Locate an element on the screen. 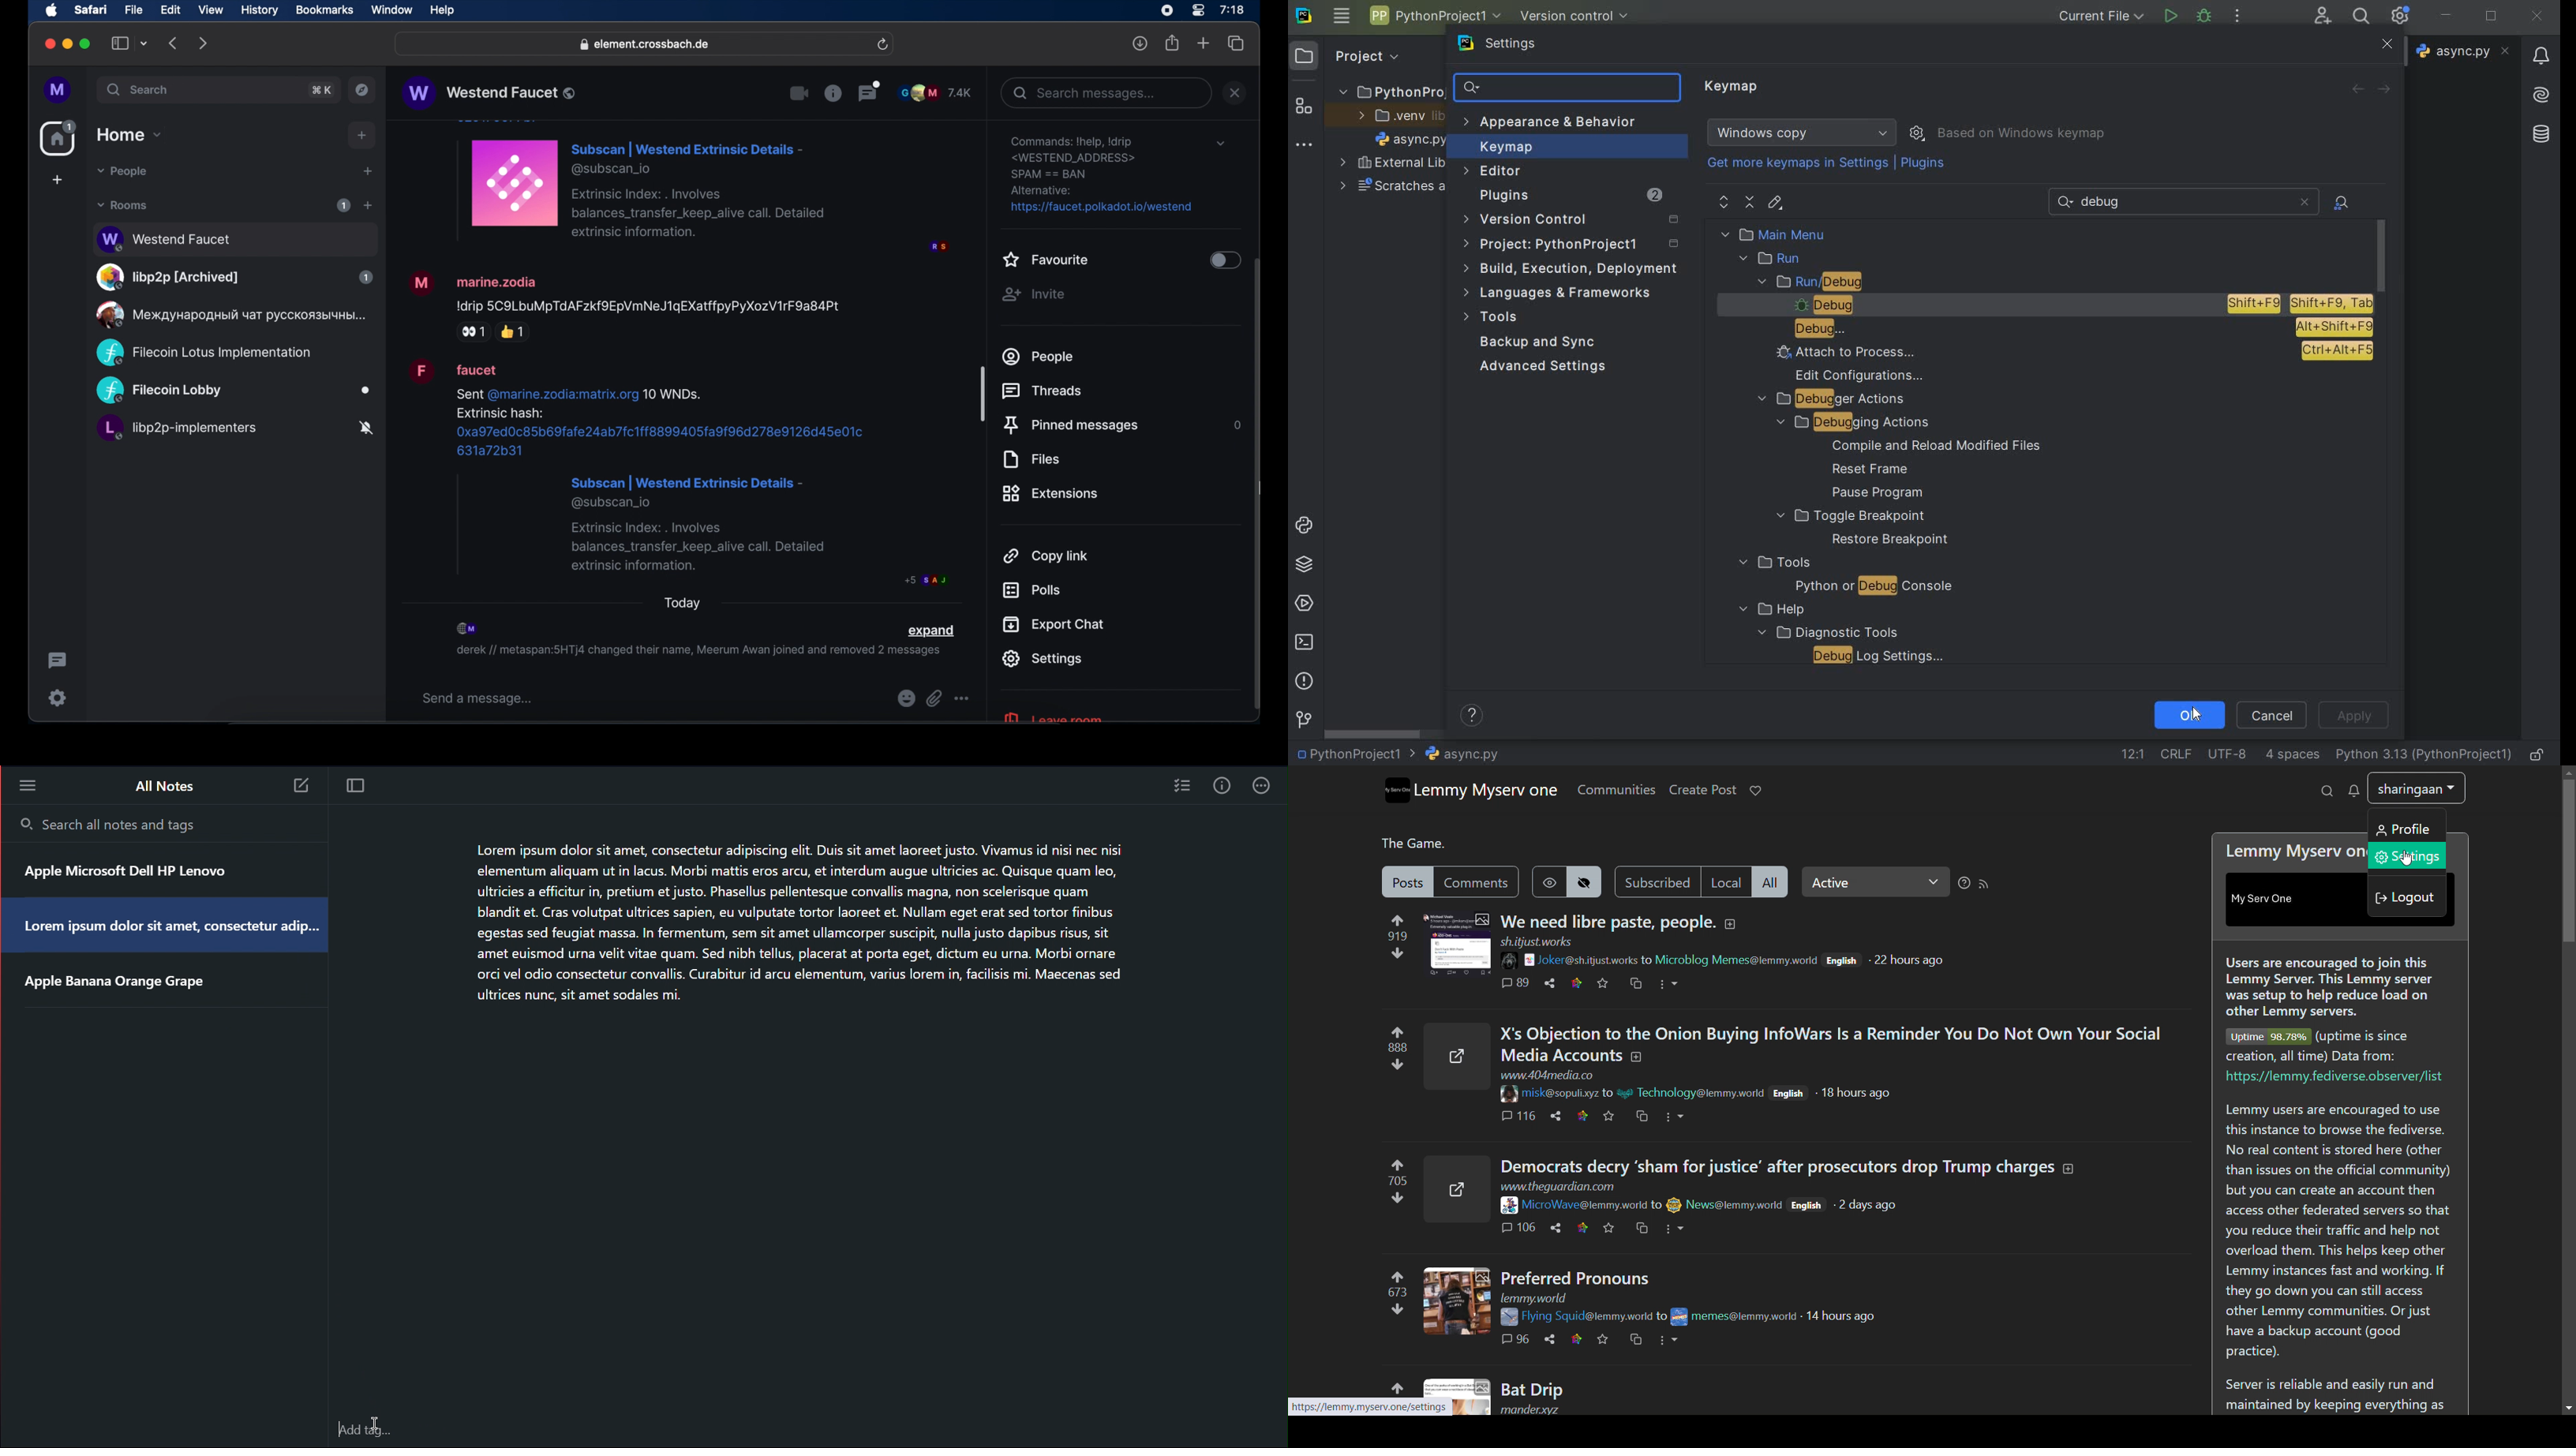 This screenshot has width=2576, height=1456. cross post is located at coordinates (1642, 1118).